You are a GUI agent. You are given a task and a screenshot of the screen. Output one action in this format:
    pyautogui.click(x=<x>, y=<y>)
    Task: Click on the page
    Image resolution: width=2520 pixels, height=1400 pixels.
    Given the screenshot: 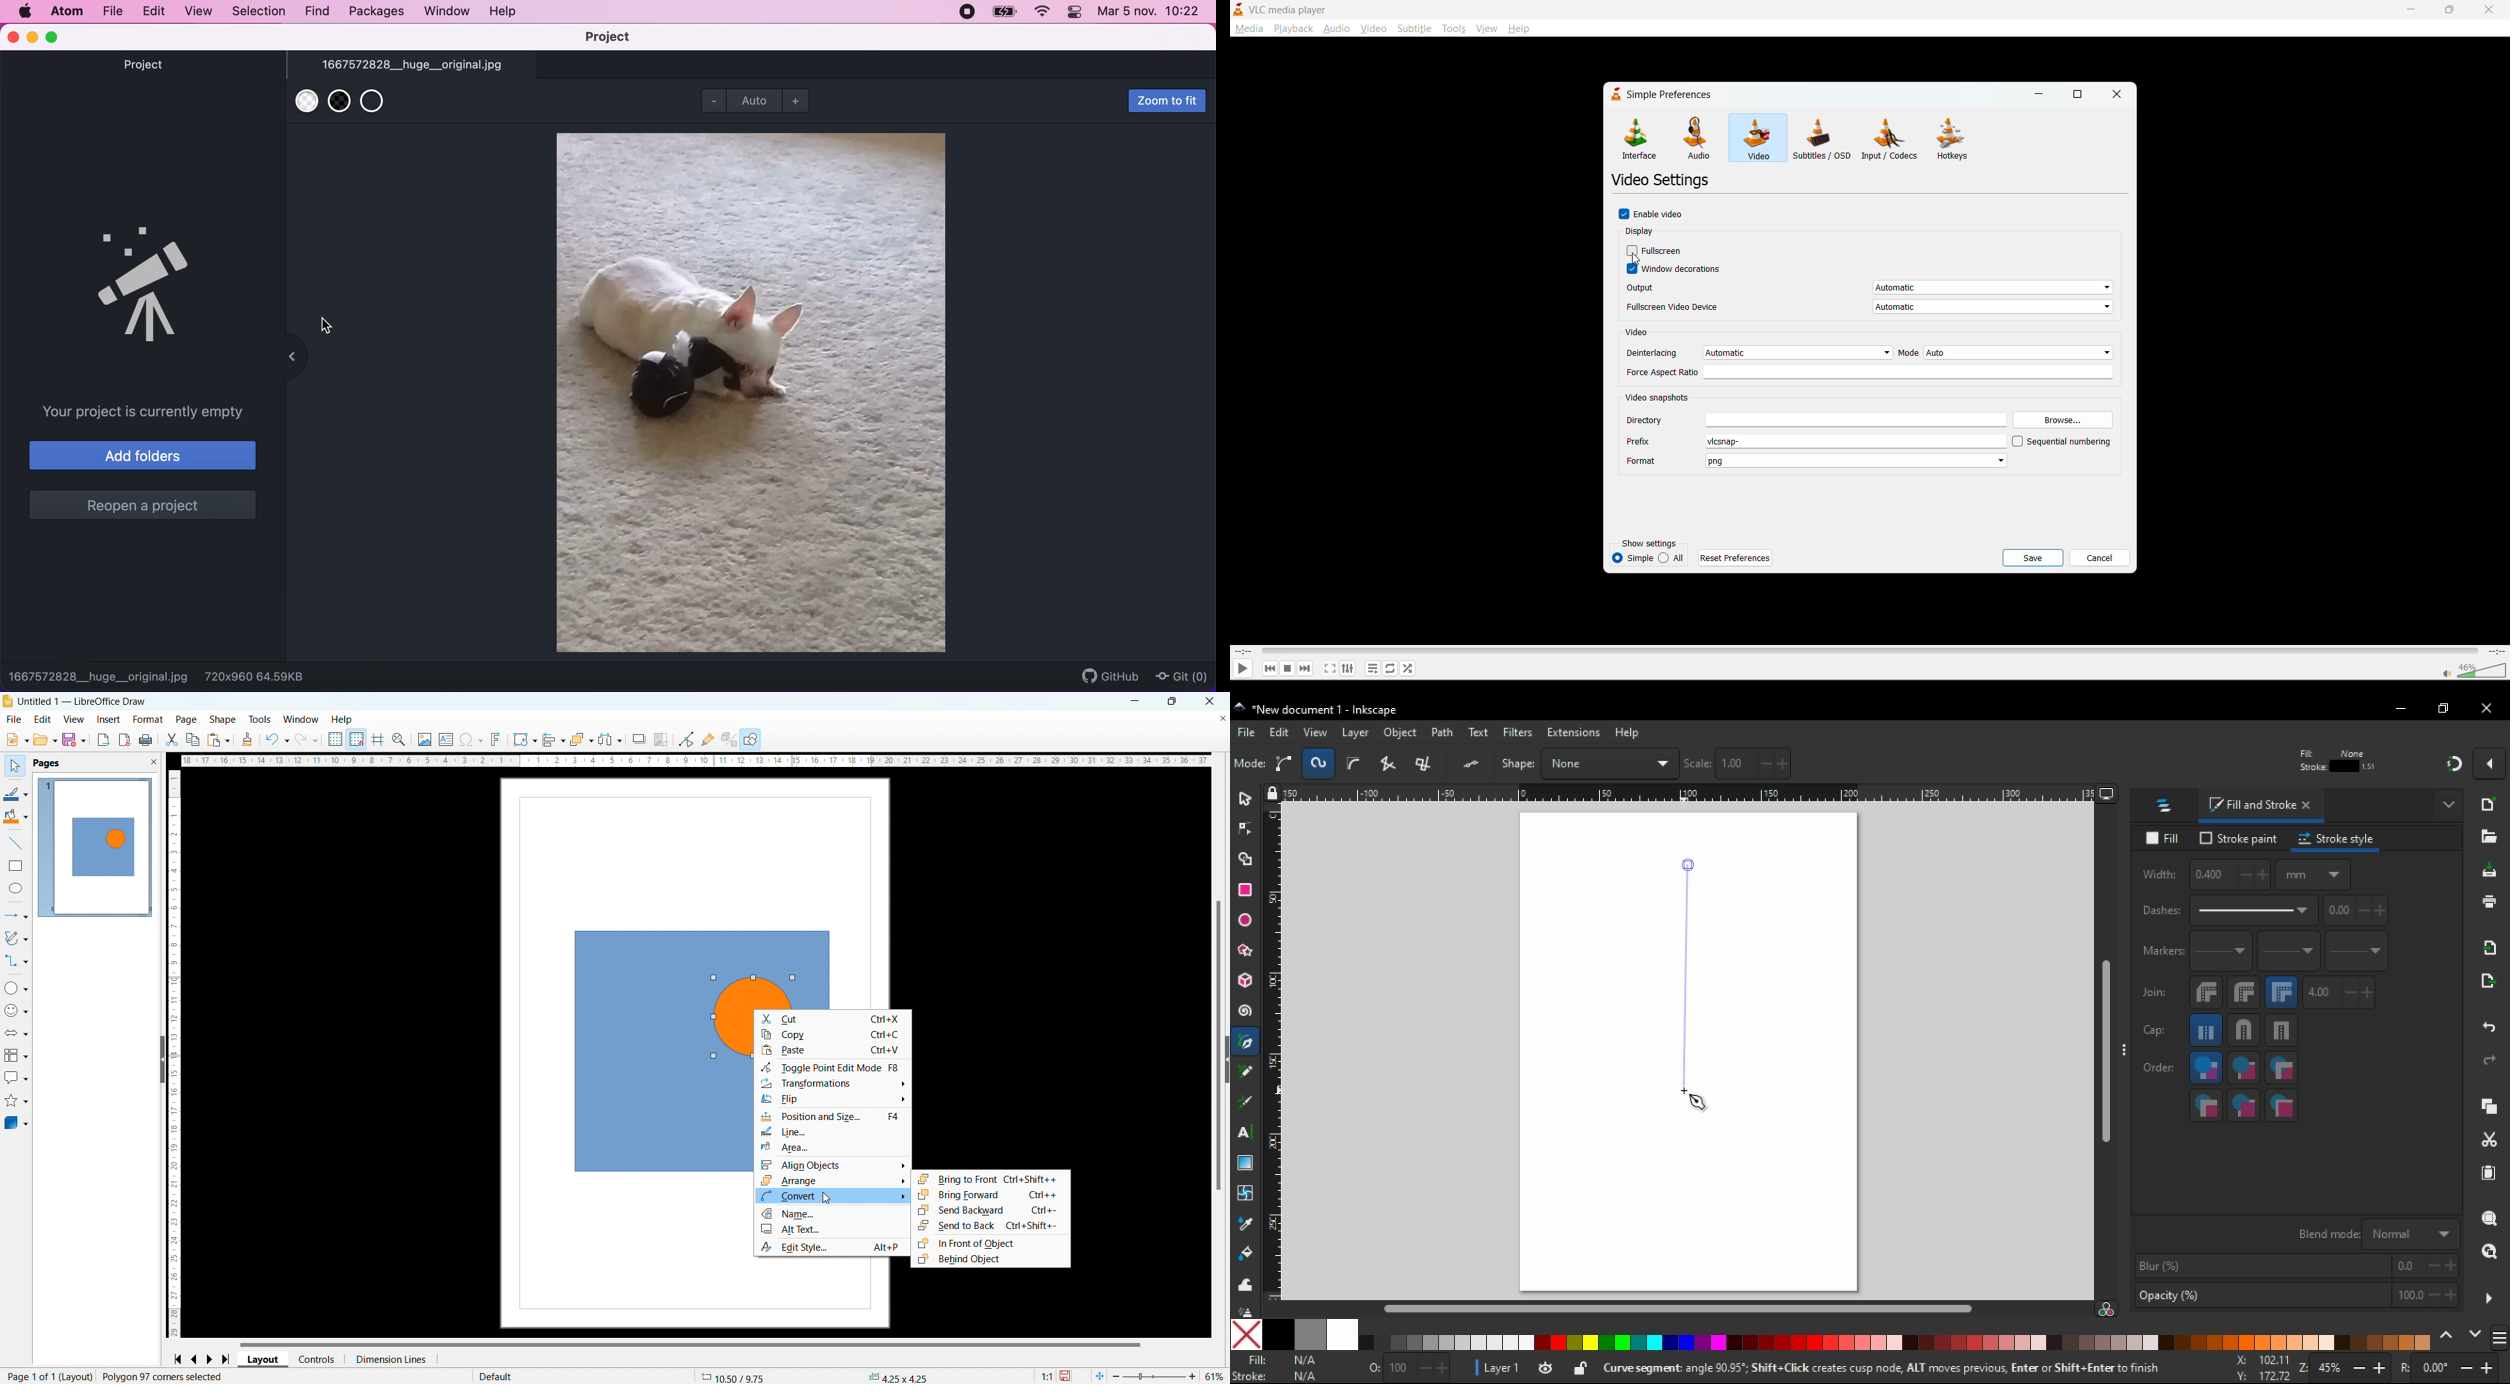 What is the action you would take?
    pyautogui.click(x=186, y=720)
    